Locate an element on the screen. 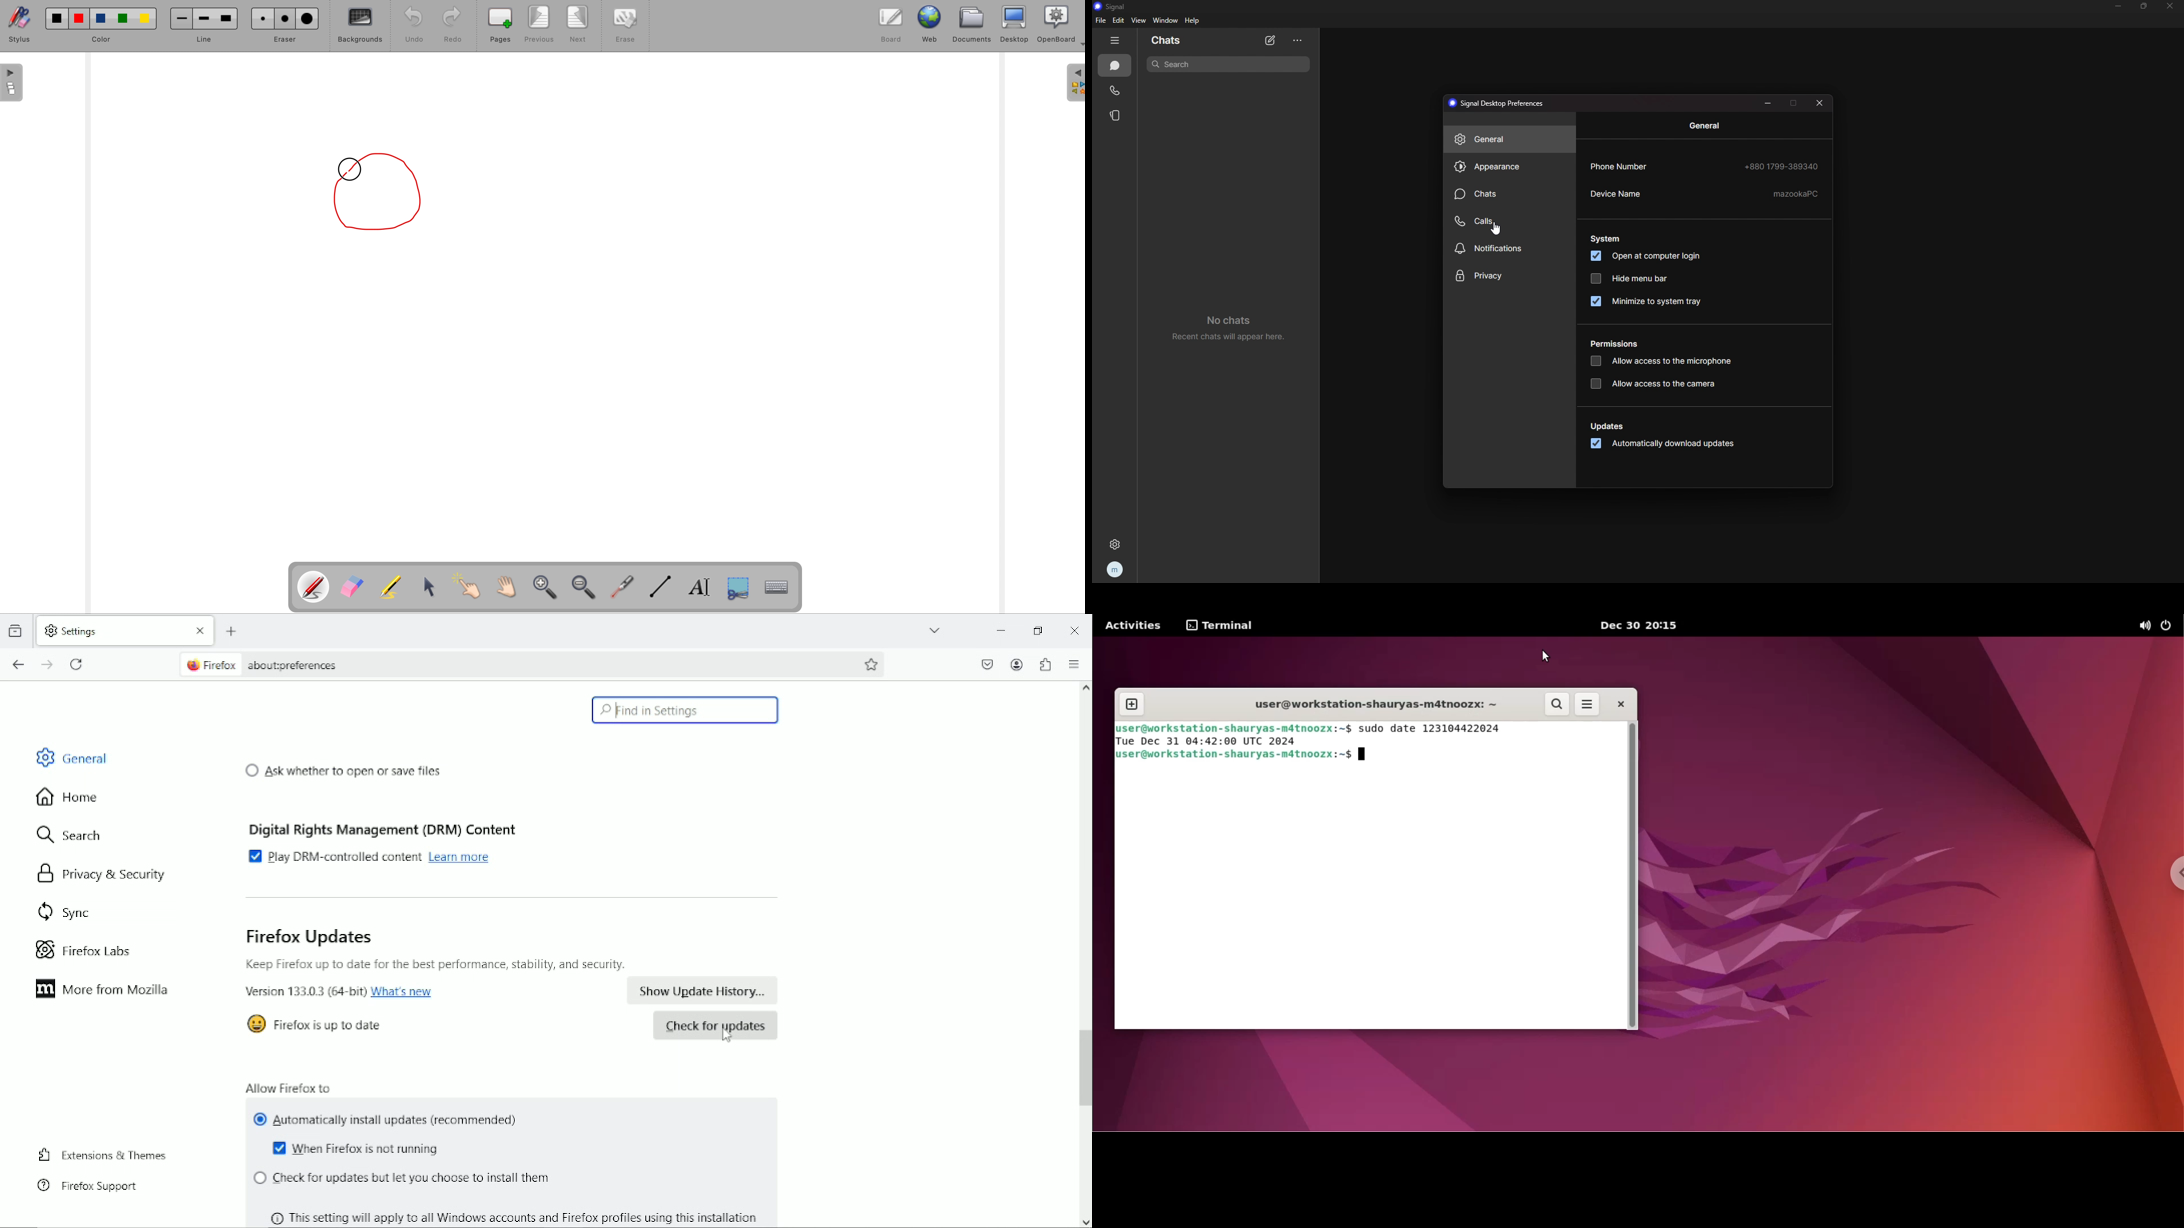  go forward is located at coordinates (47, 665).